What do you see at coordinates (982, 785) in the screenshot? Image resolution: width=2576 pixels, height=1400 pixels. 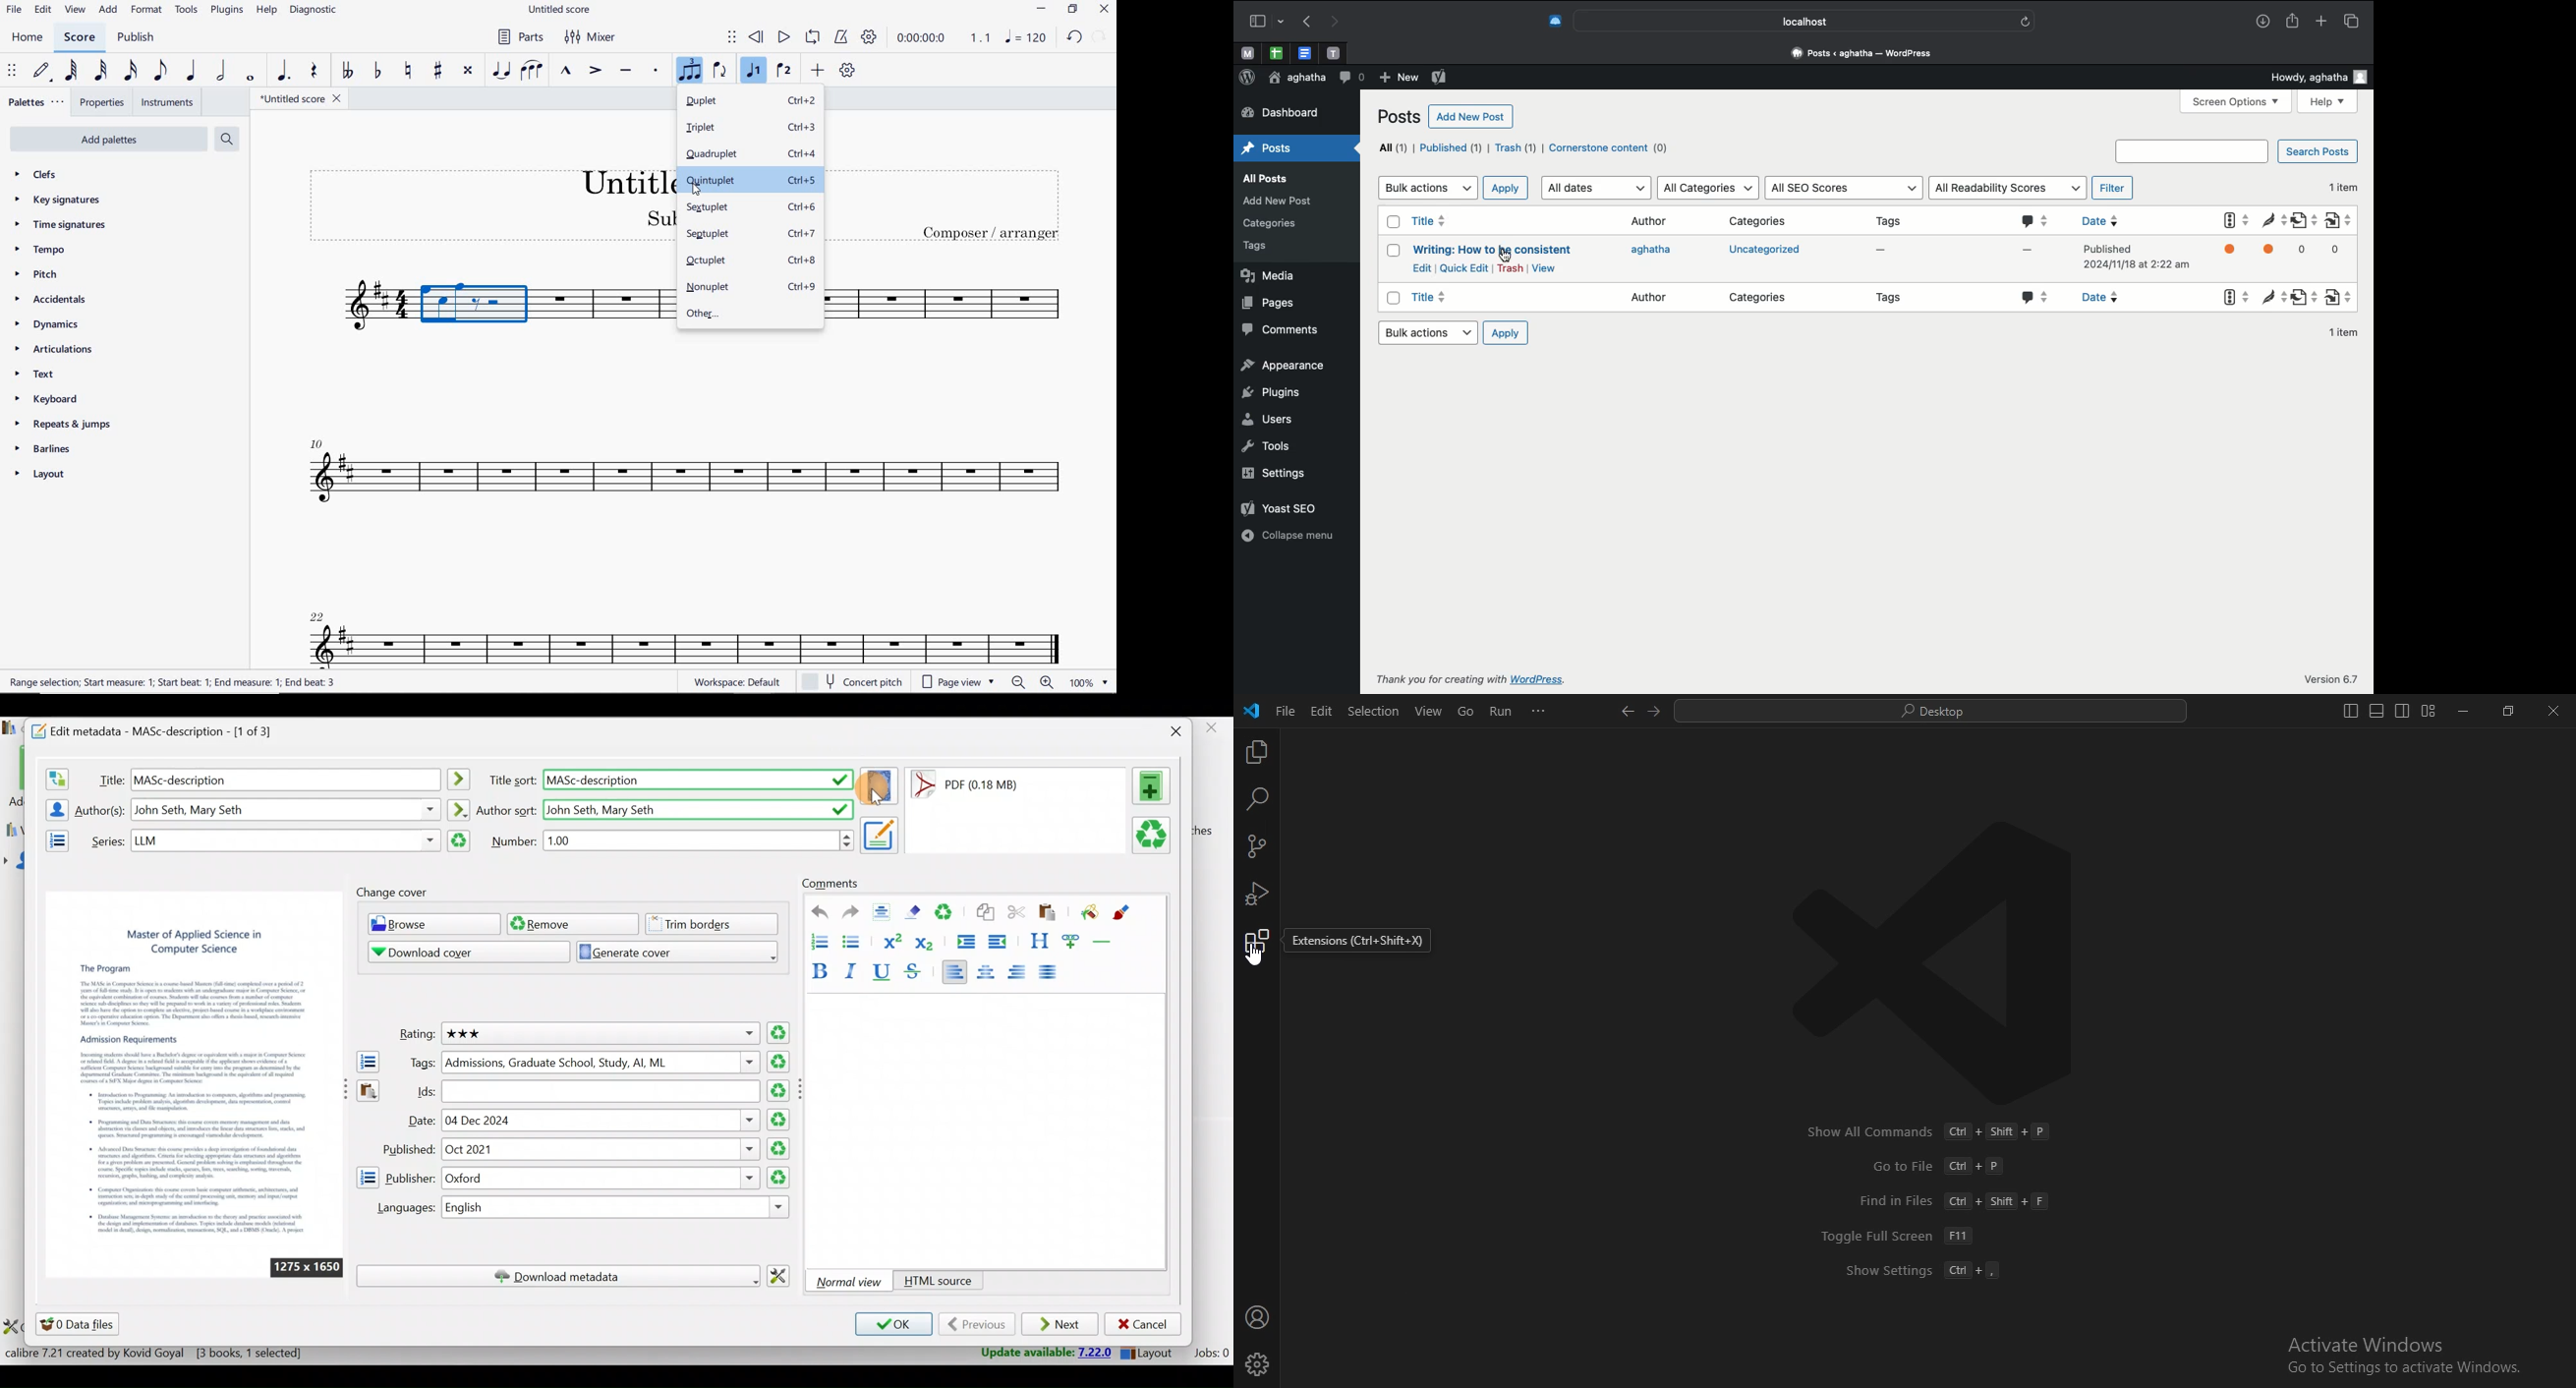 I see `Last modified` at bounding box center [982, 785].